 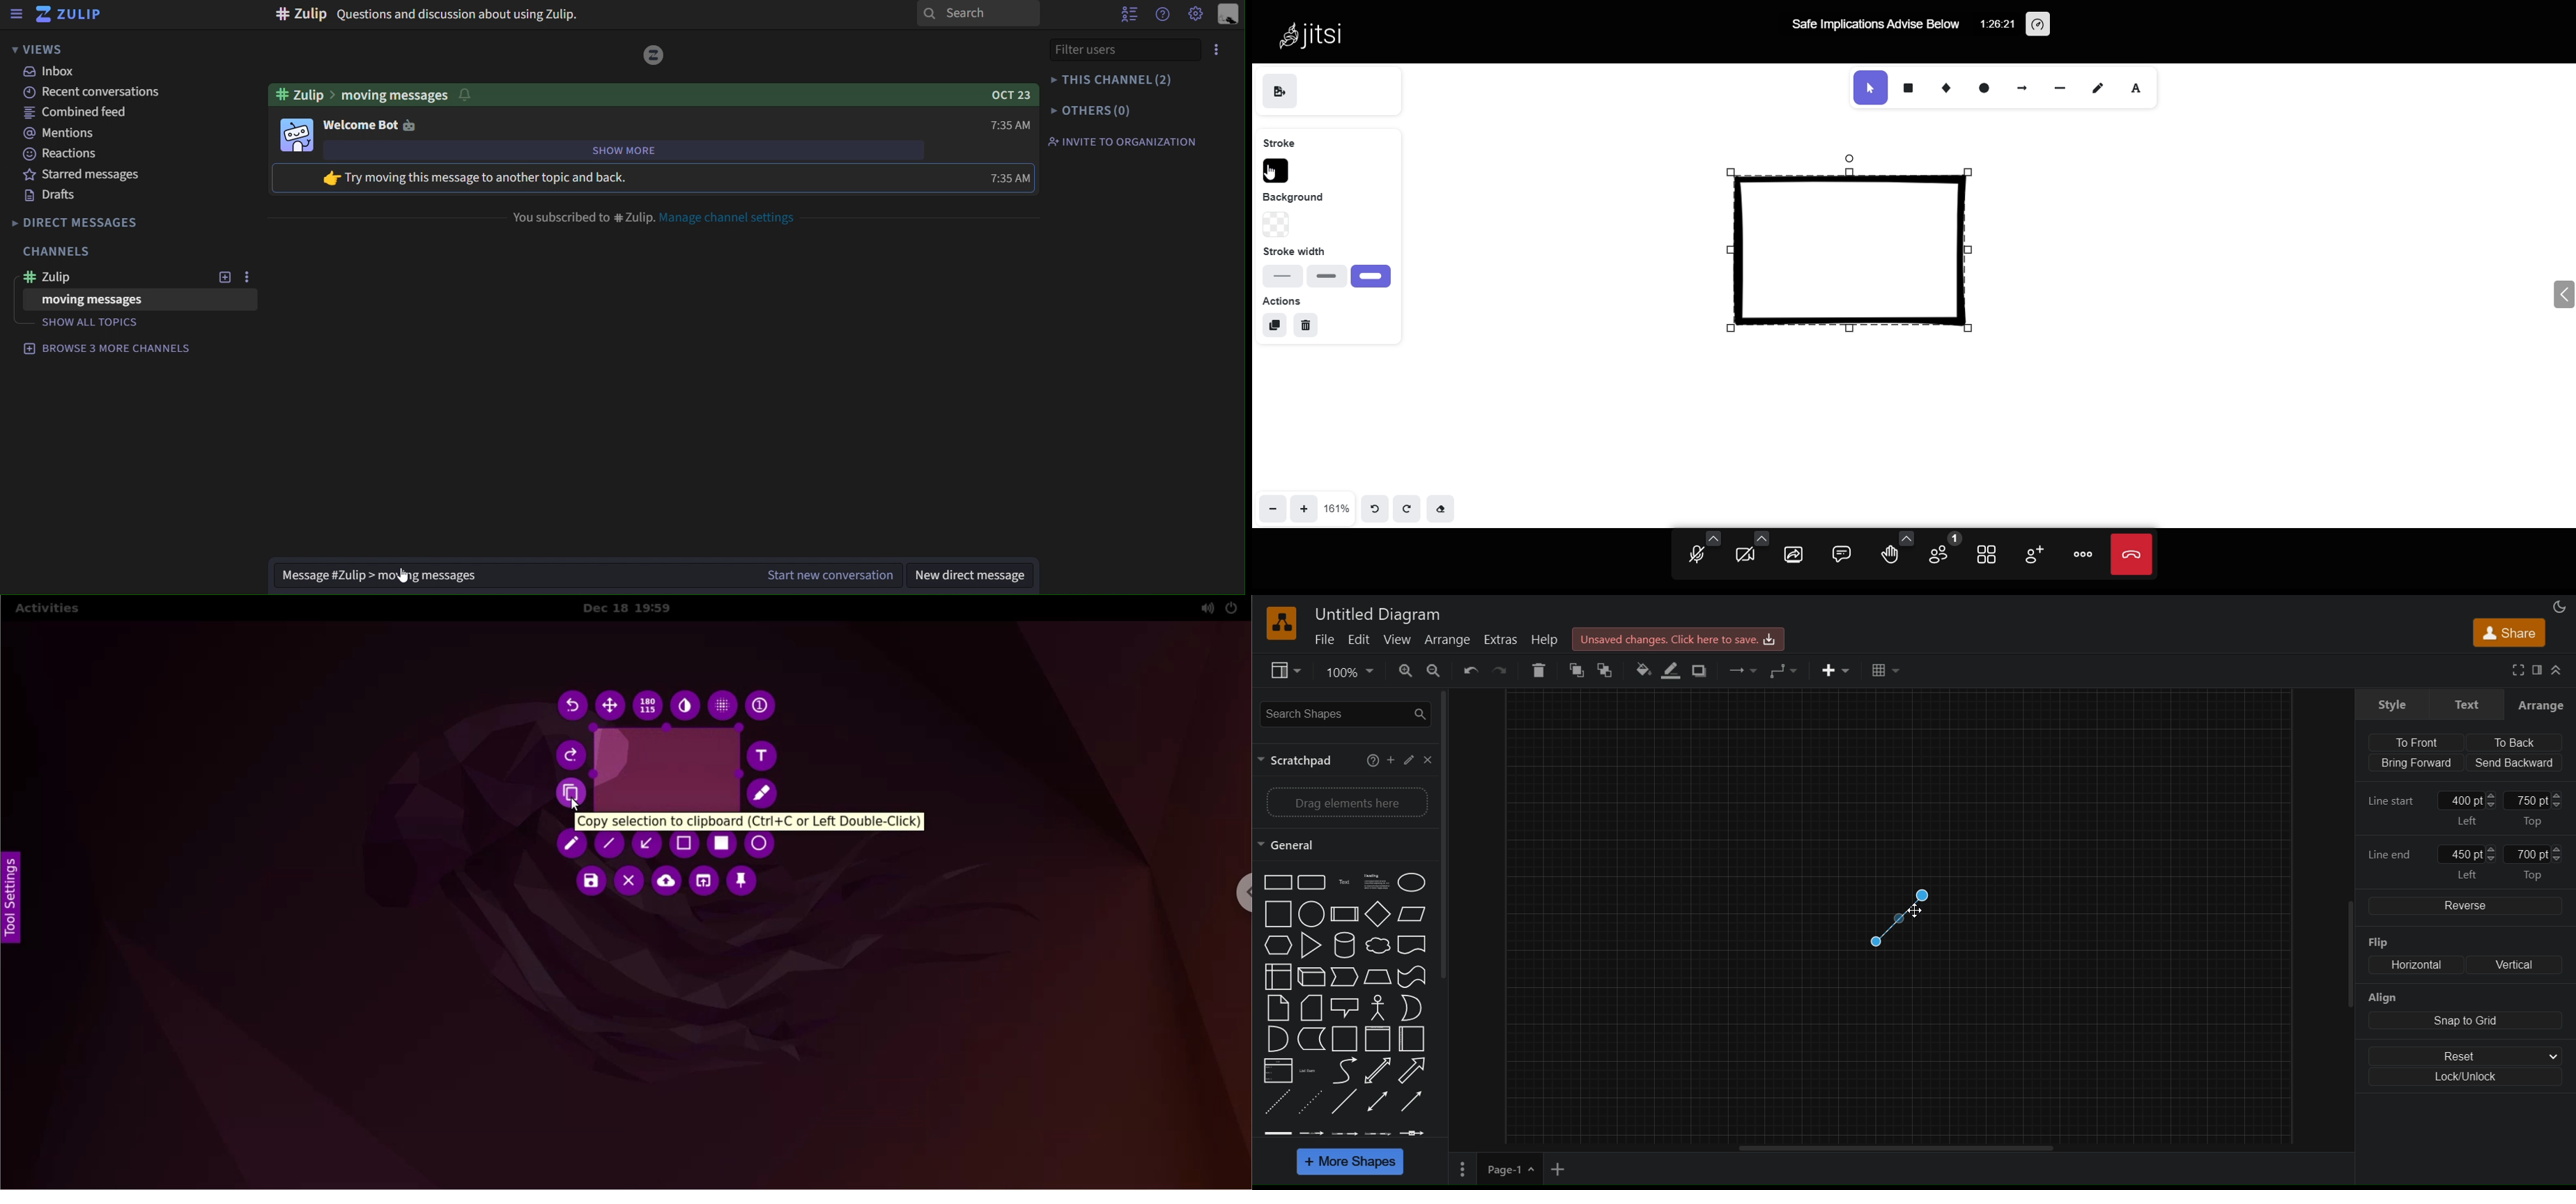 I want to click on insert page, so click(x=1560, y=1170).